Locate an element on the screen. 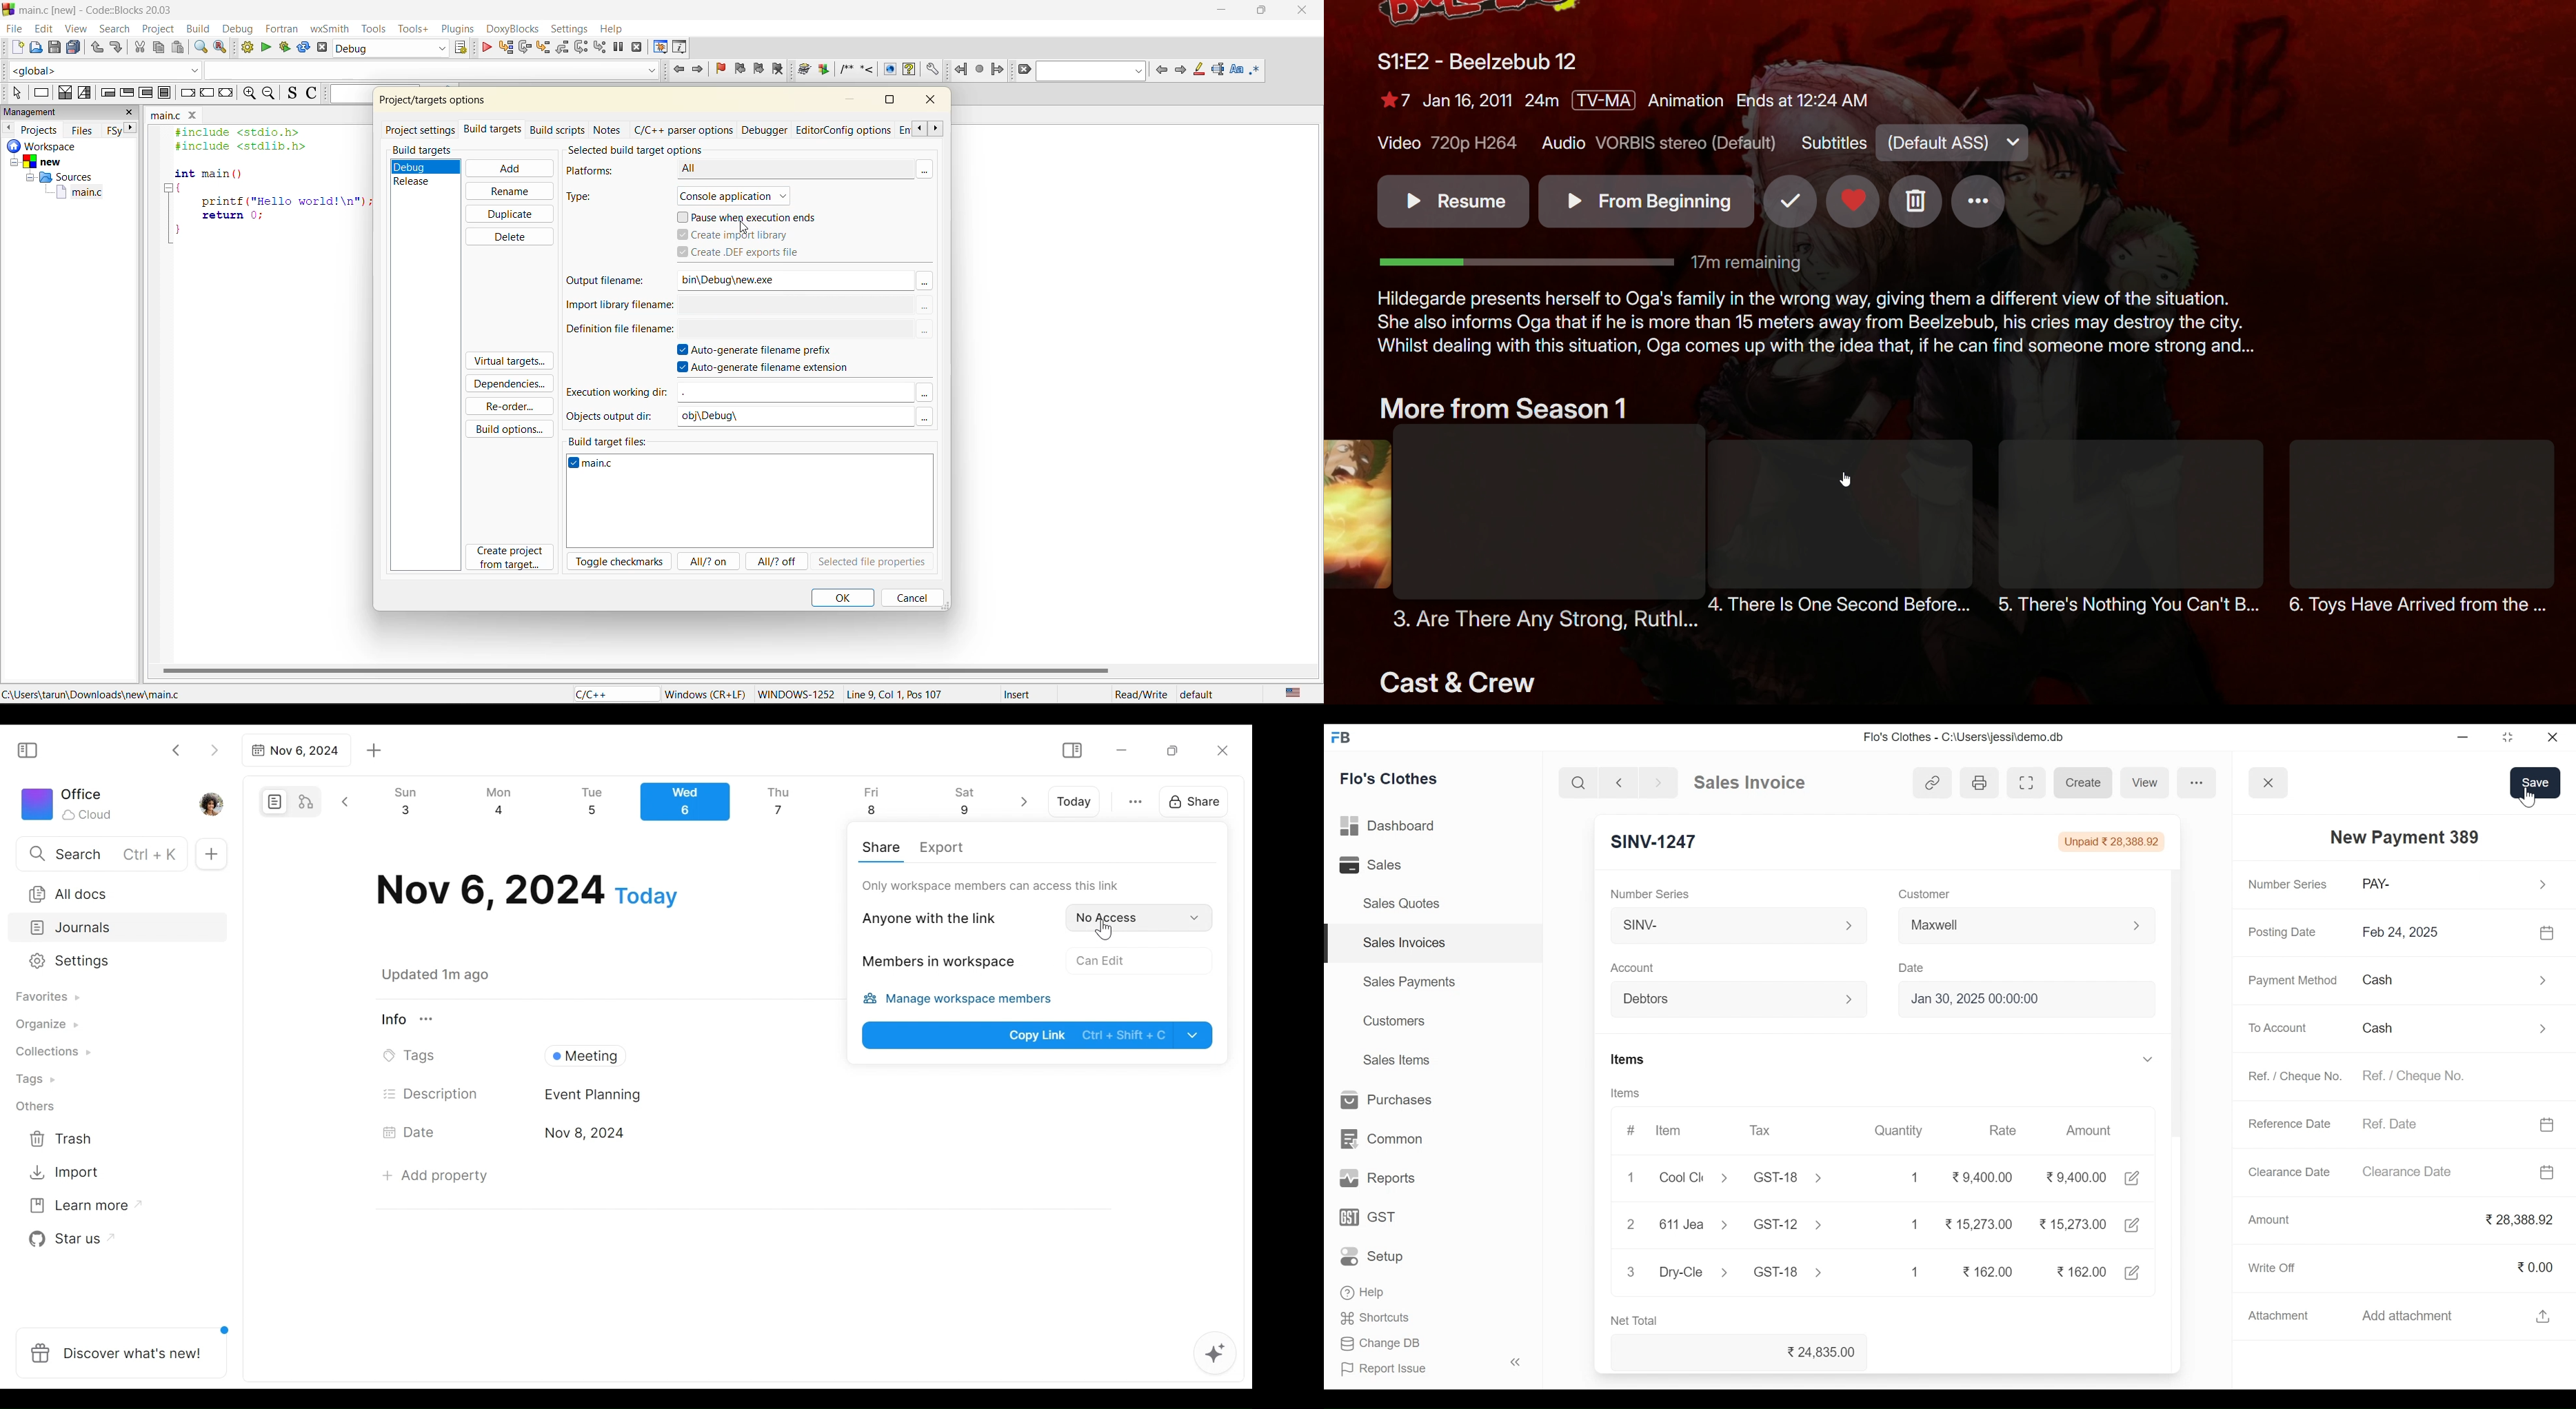 Image resolution: width=2576 pixels, height=1428 pixels. Reference Date is located at coordinates (2292, 1125).